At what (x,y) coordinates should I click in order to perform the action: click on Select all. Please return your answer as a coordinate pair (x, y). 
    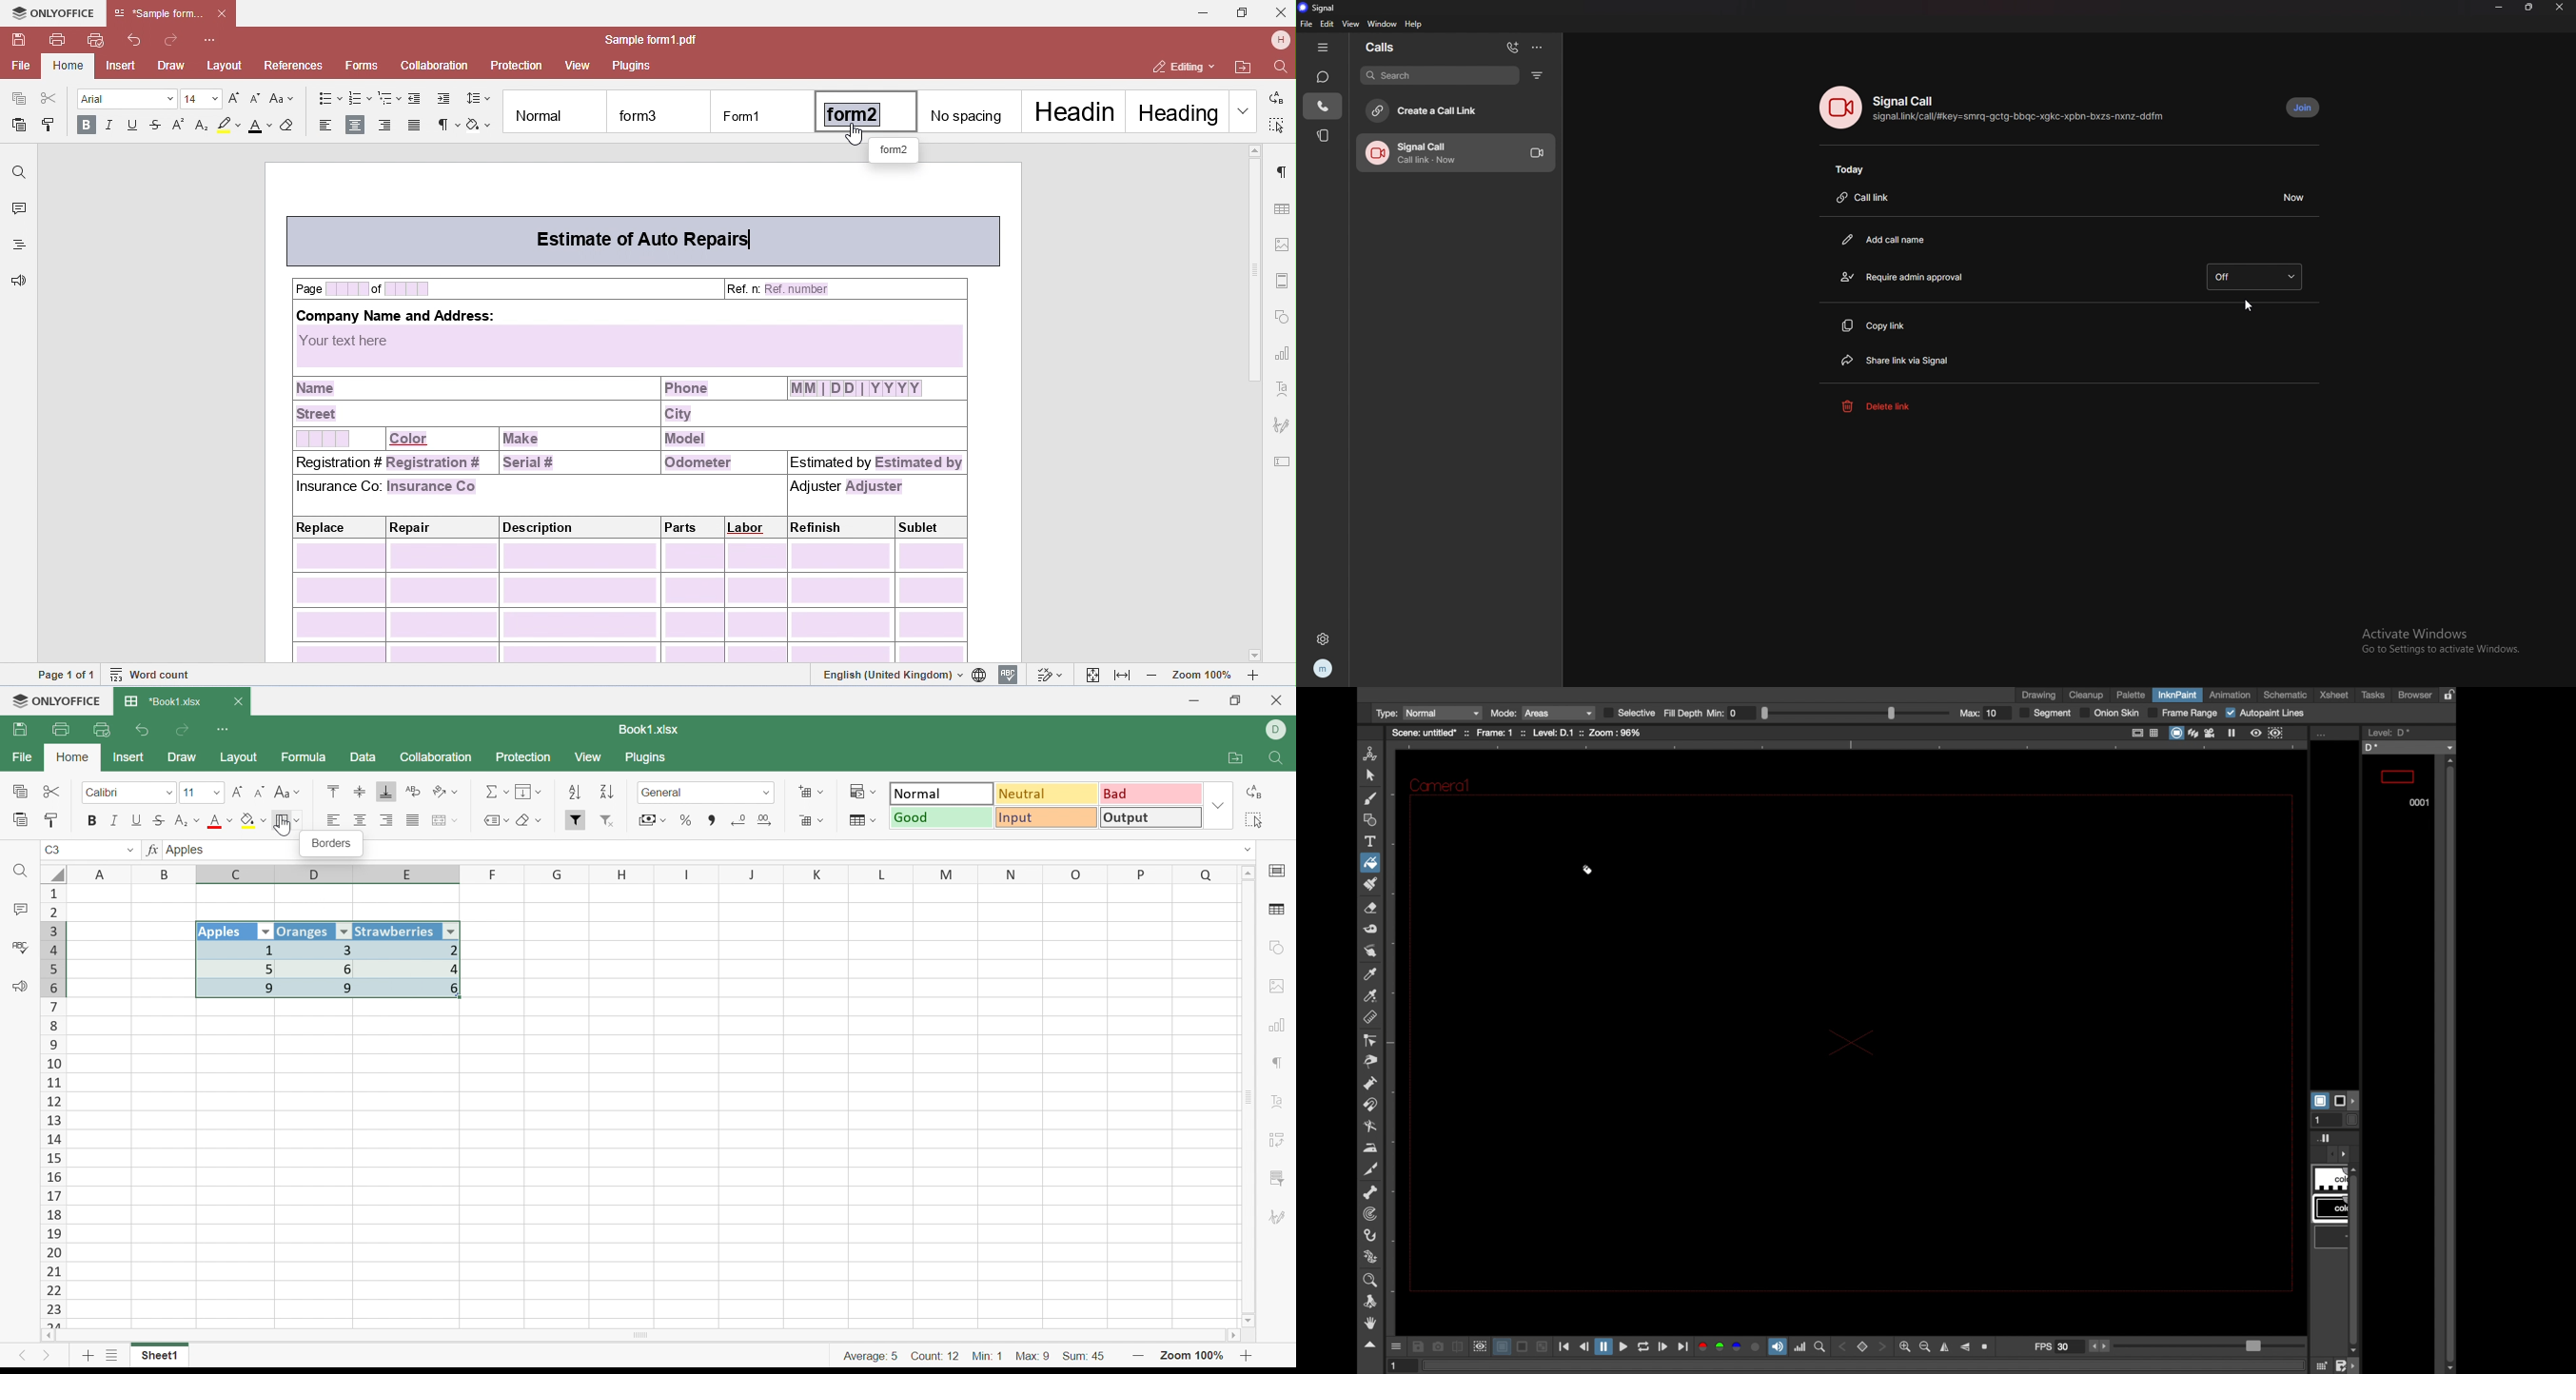
    Looking at the image, I should click on (1259, 820).